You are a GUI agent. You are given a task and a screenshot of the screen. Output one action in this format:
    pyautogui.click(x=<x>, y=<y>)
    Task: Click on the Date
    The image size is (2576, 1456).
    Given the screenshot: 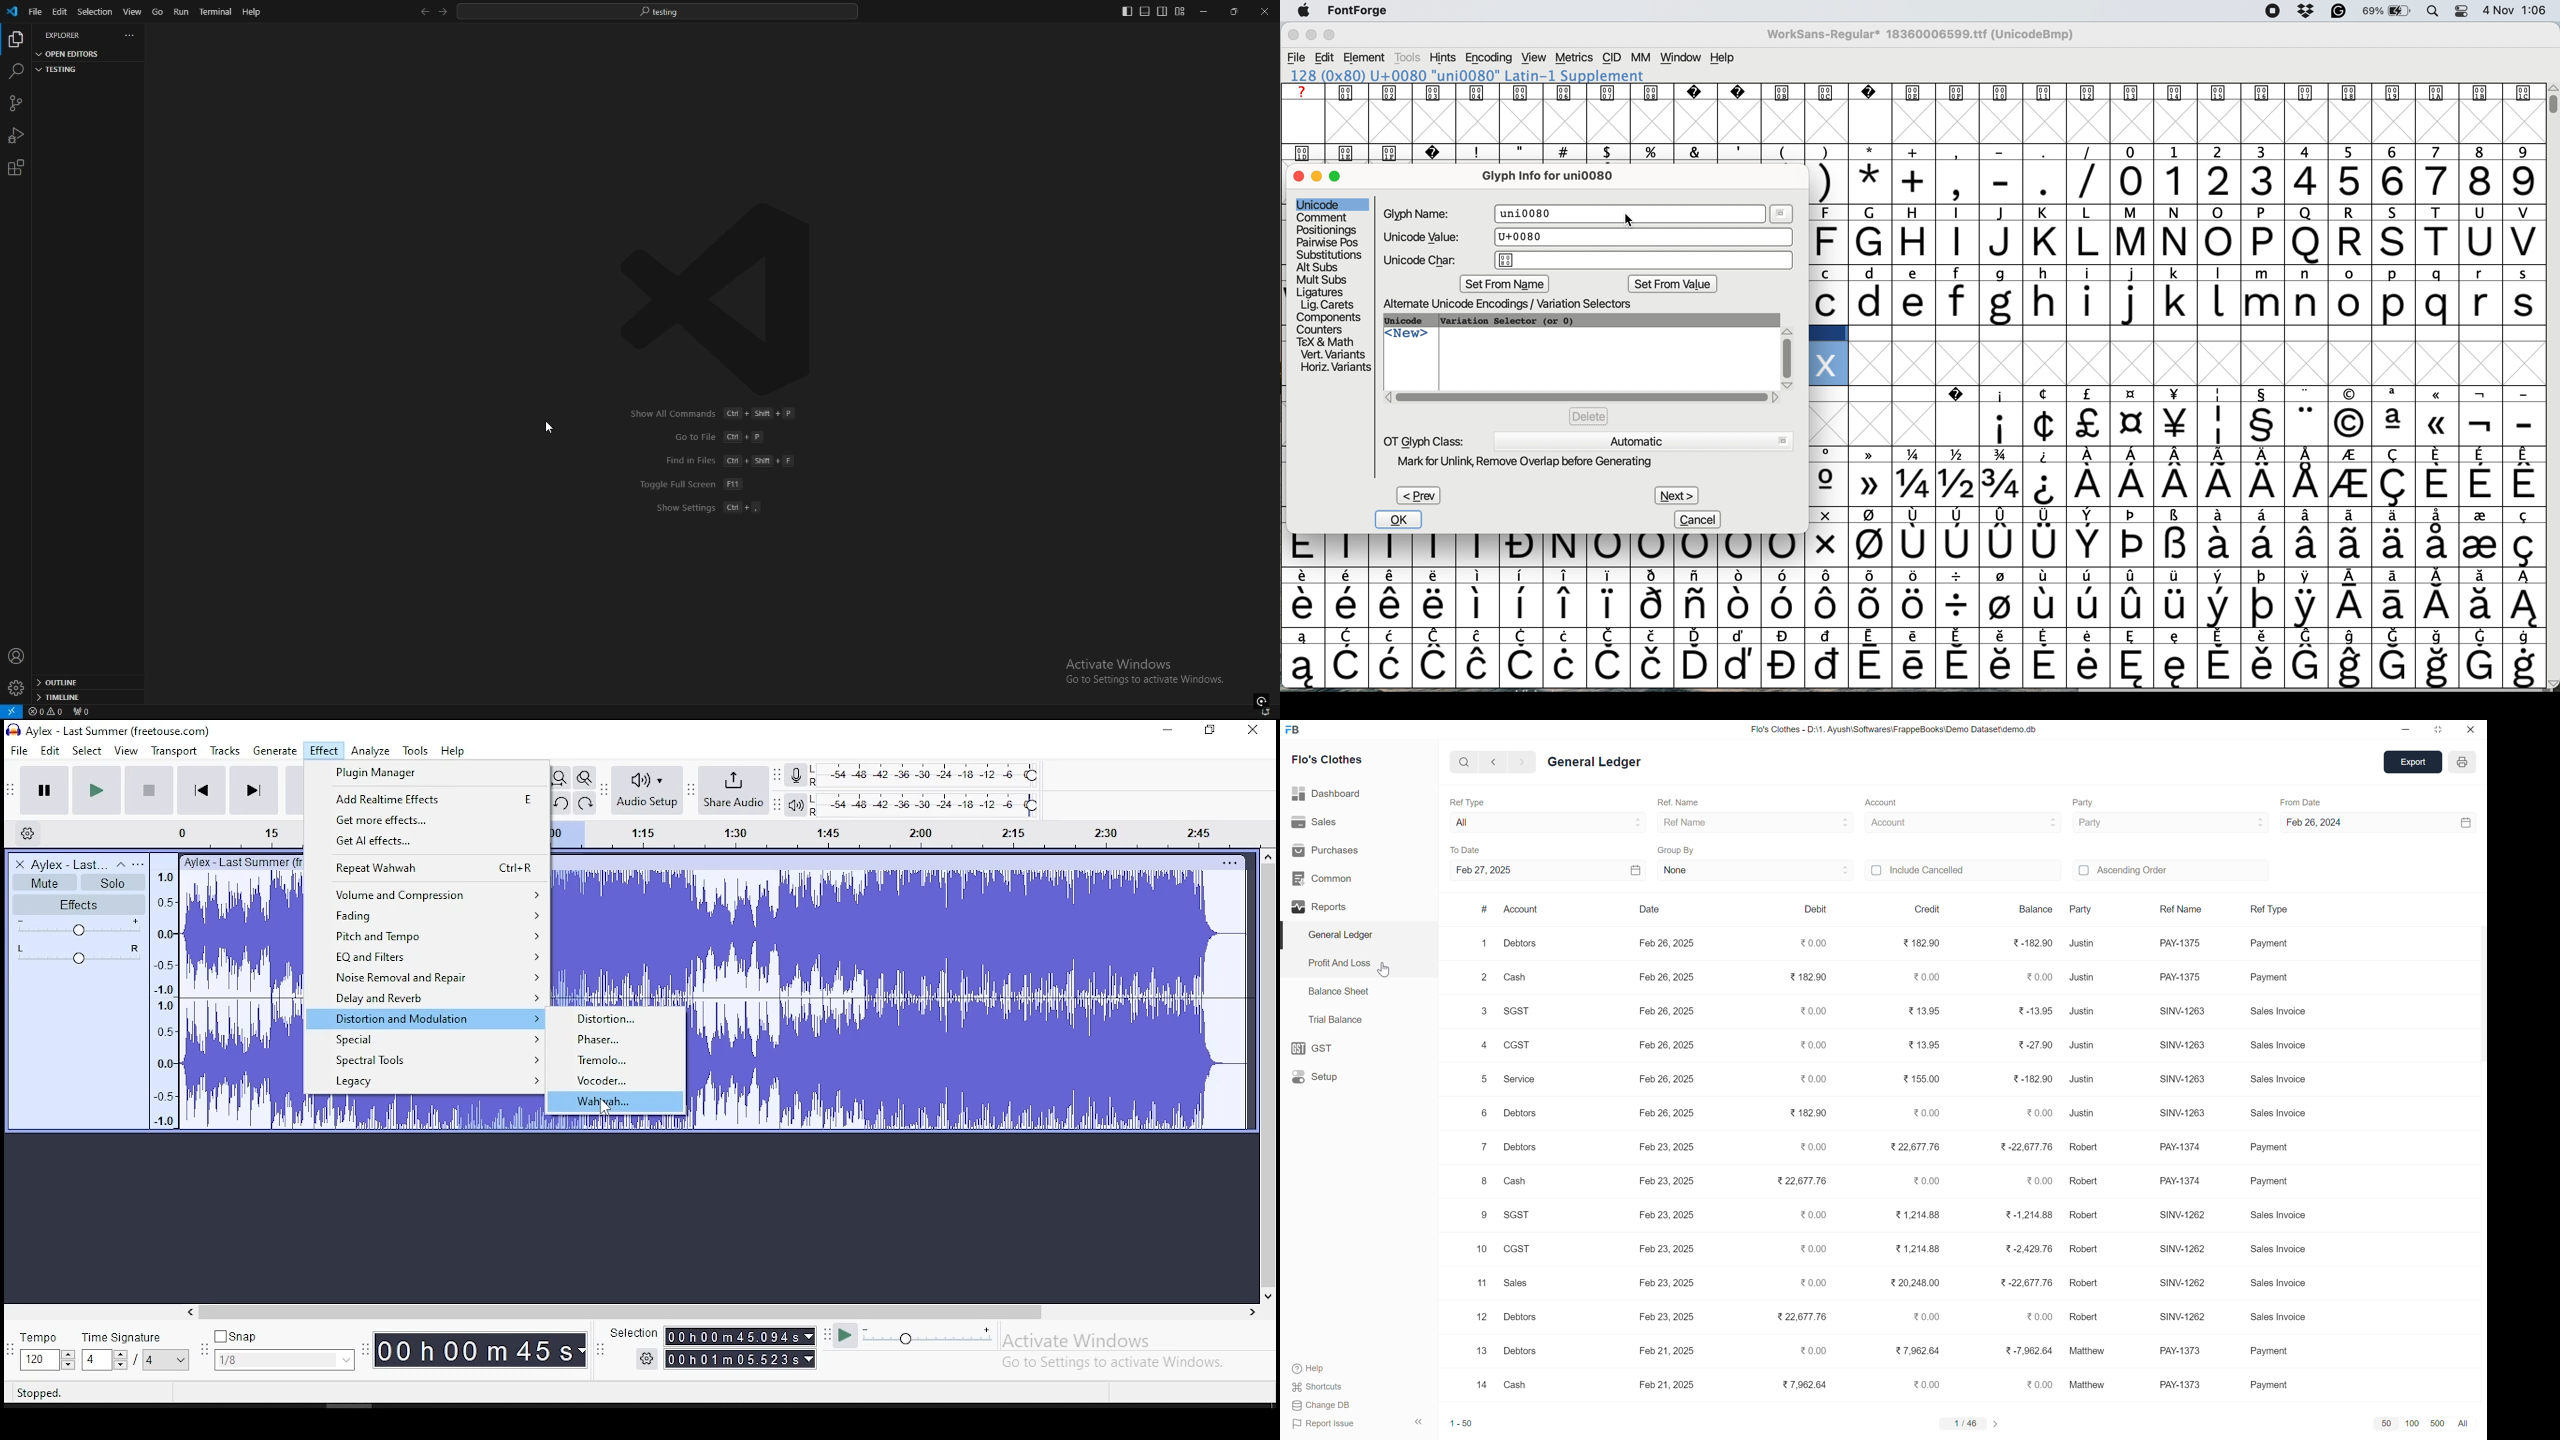 What is the action you would take?
    pyautogui.click(x=1647, y=909)
    